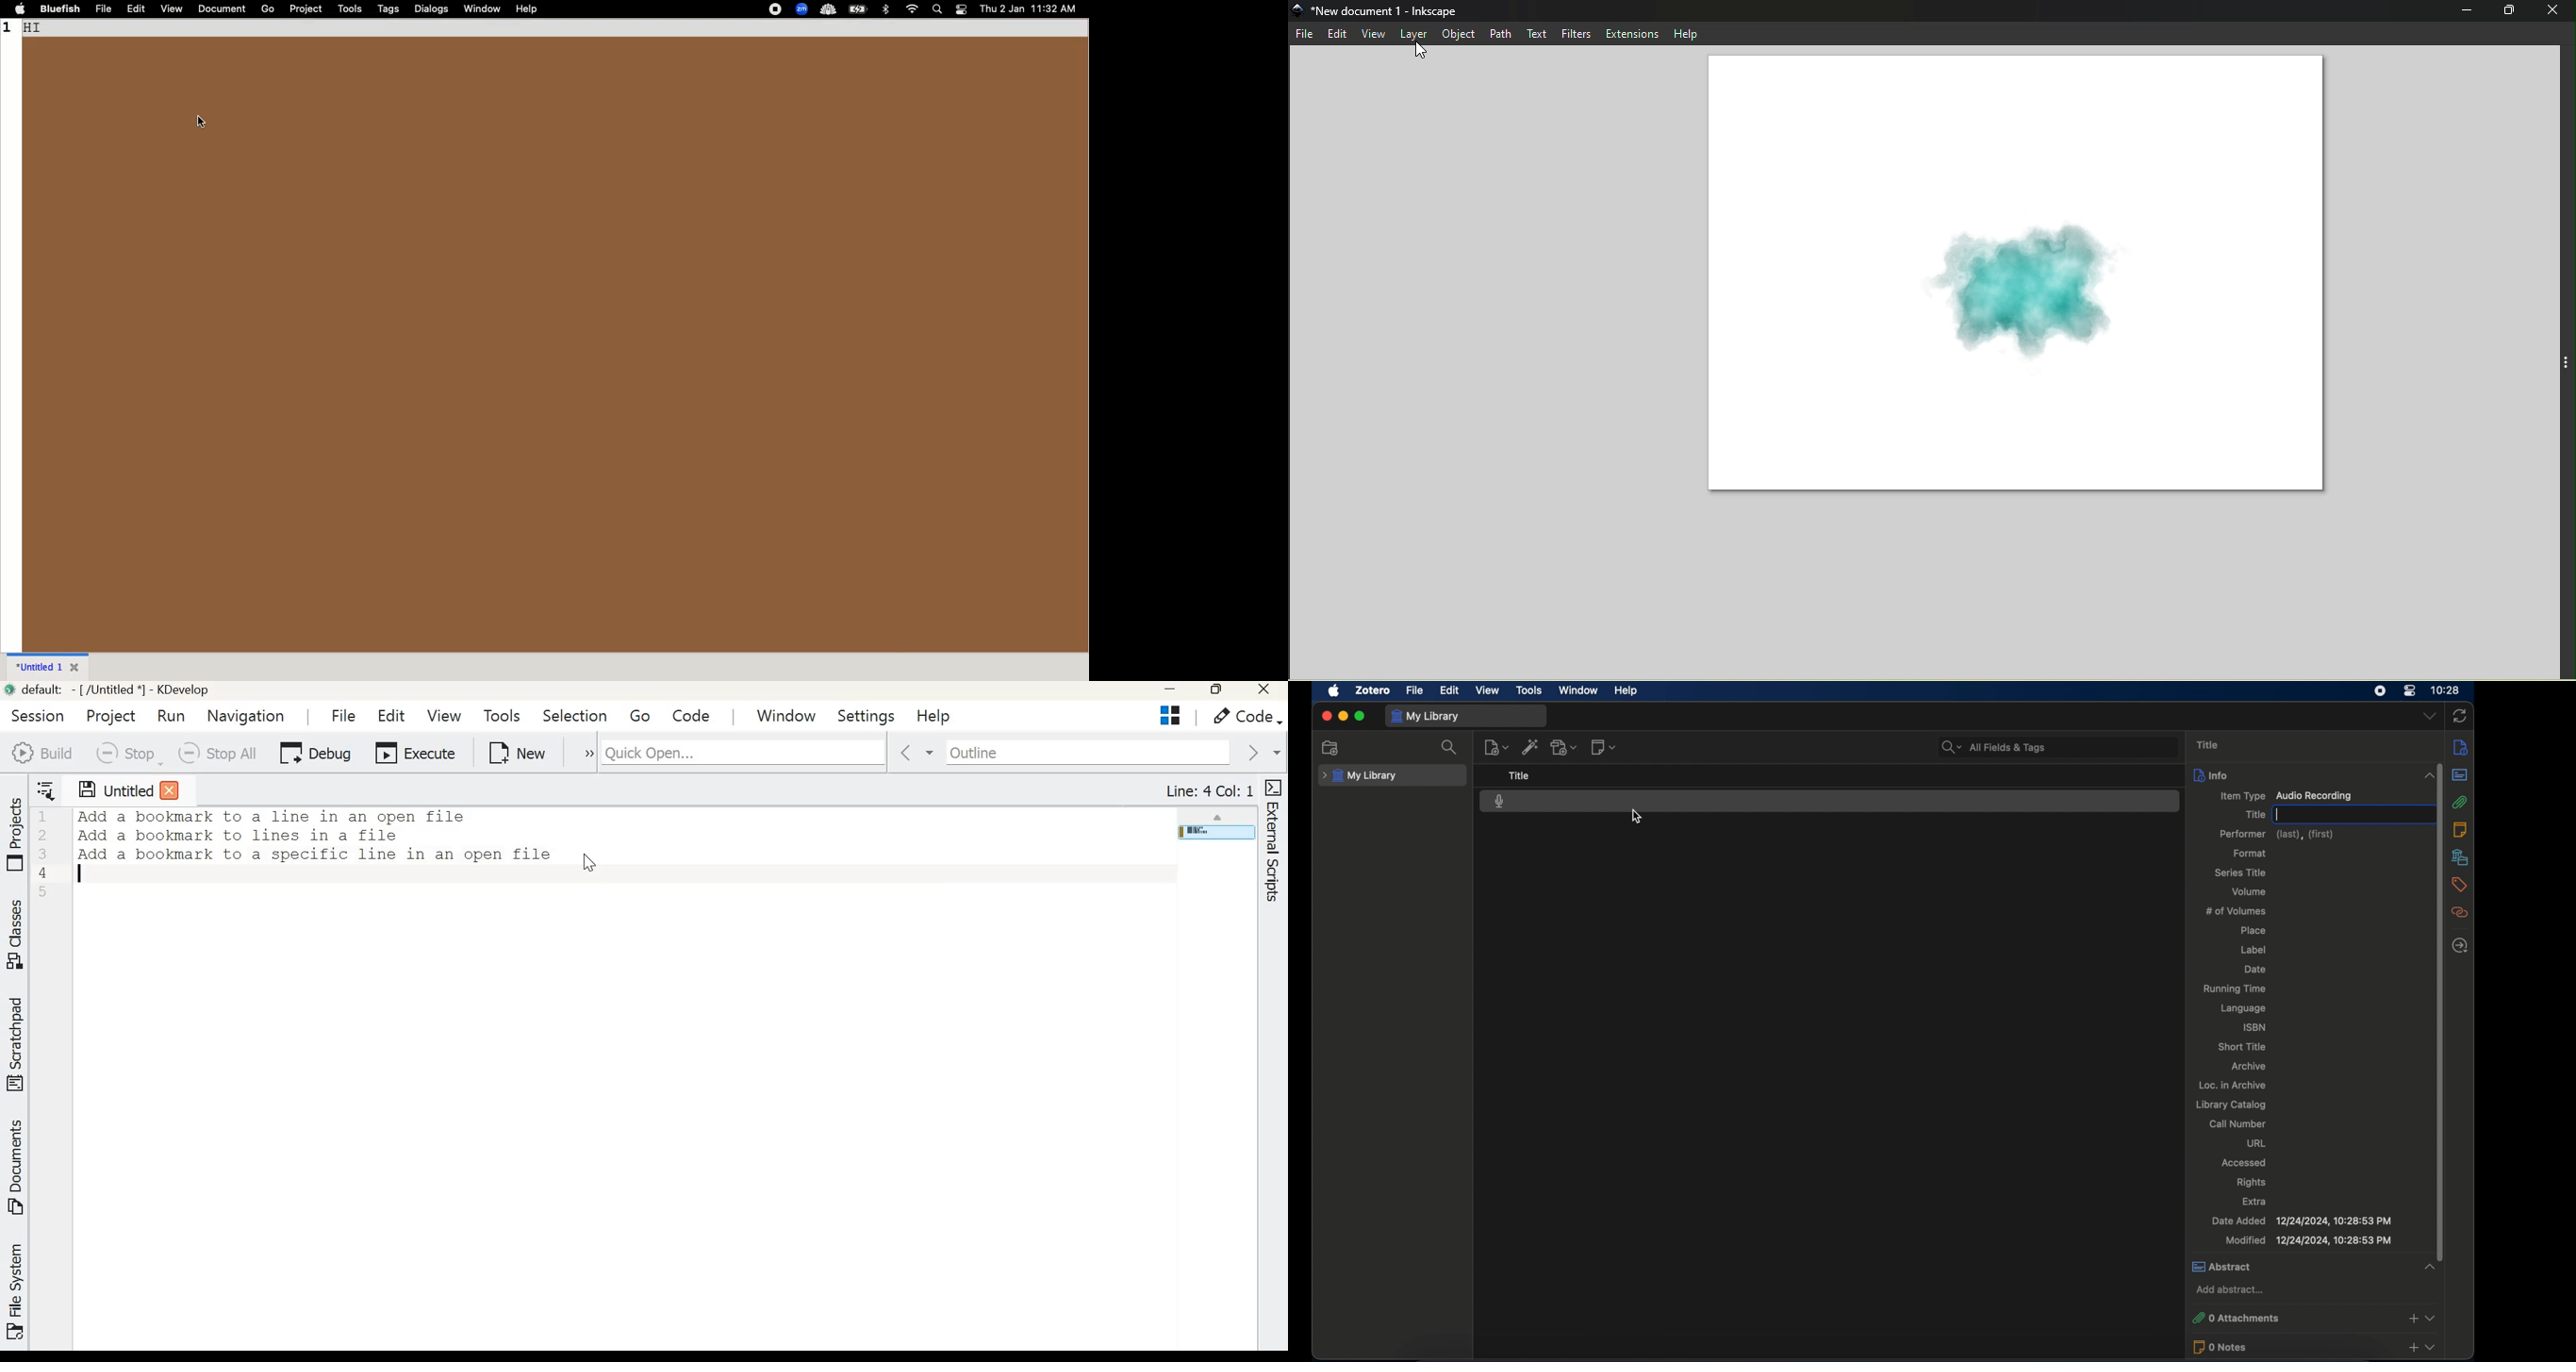 This screenshot has height=1372, width=2576. What do you see at coordinates (77, 665) in the screenshot?
I see `Close` at bounding box center [77, 665].